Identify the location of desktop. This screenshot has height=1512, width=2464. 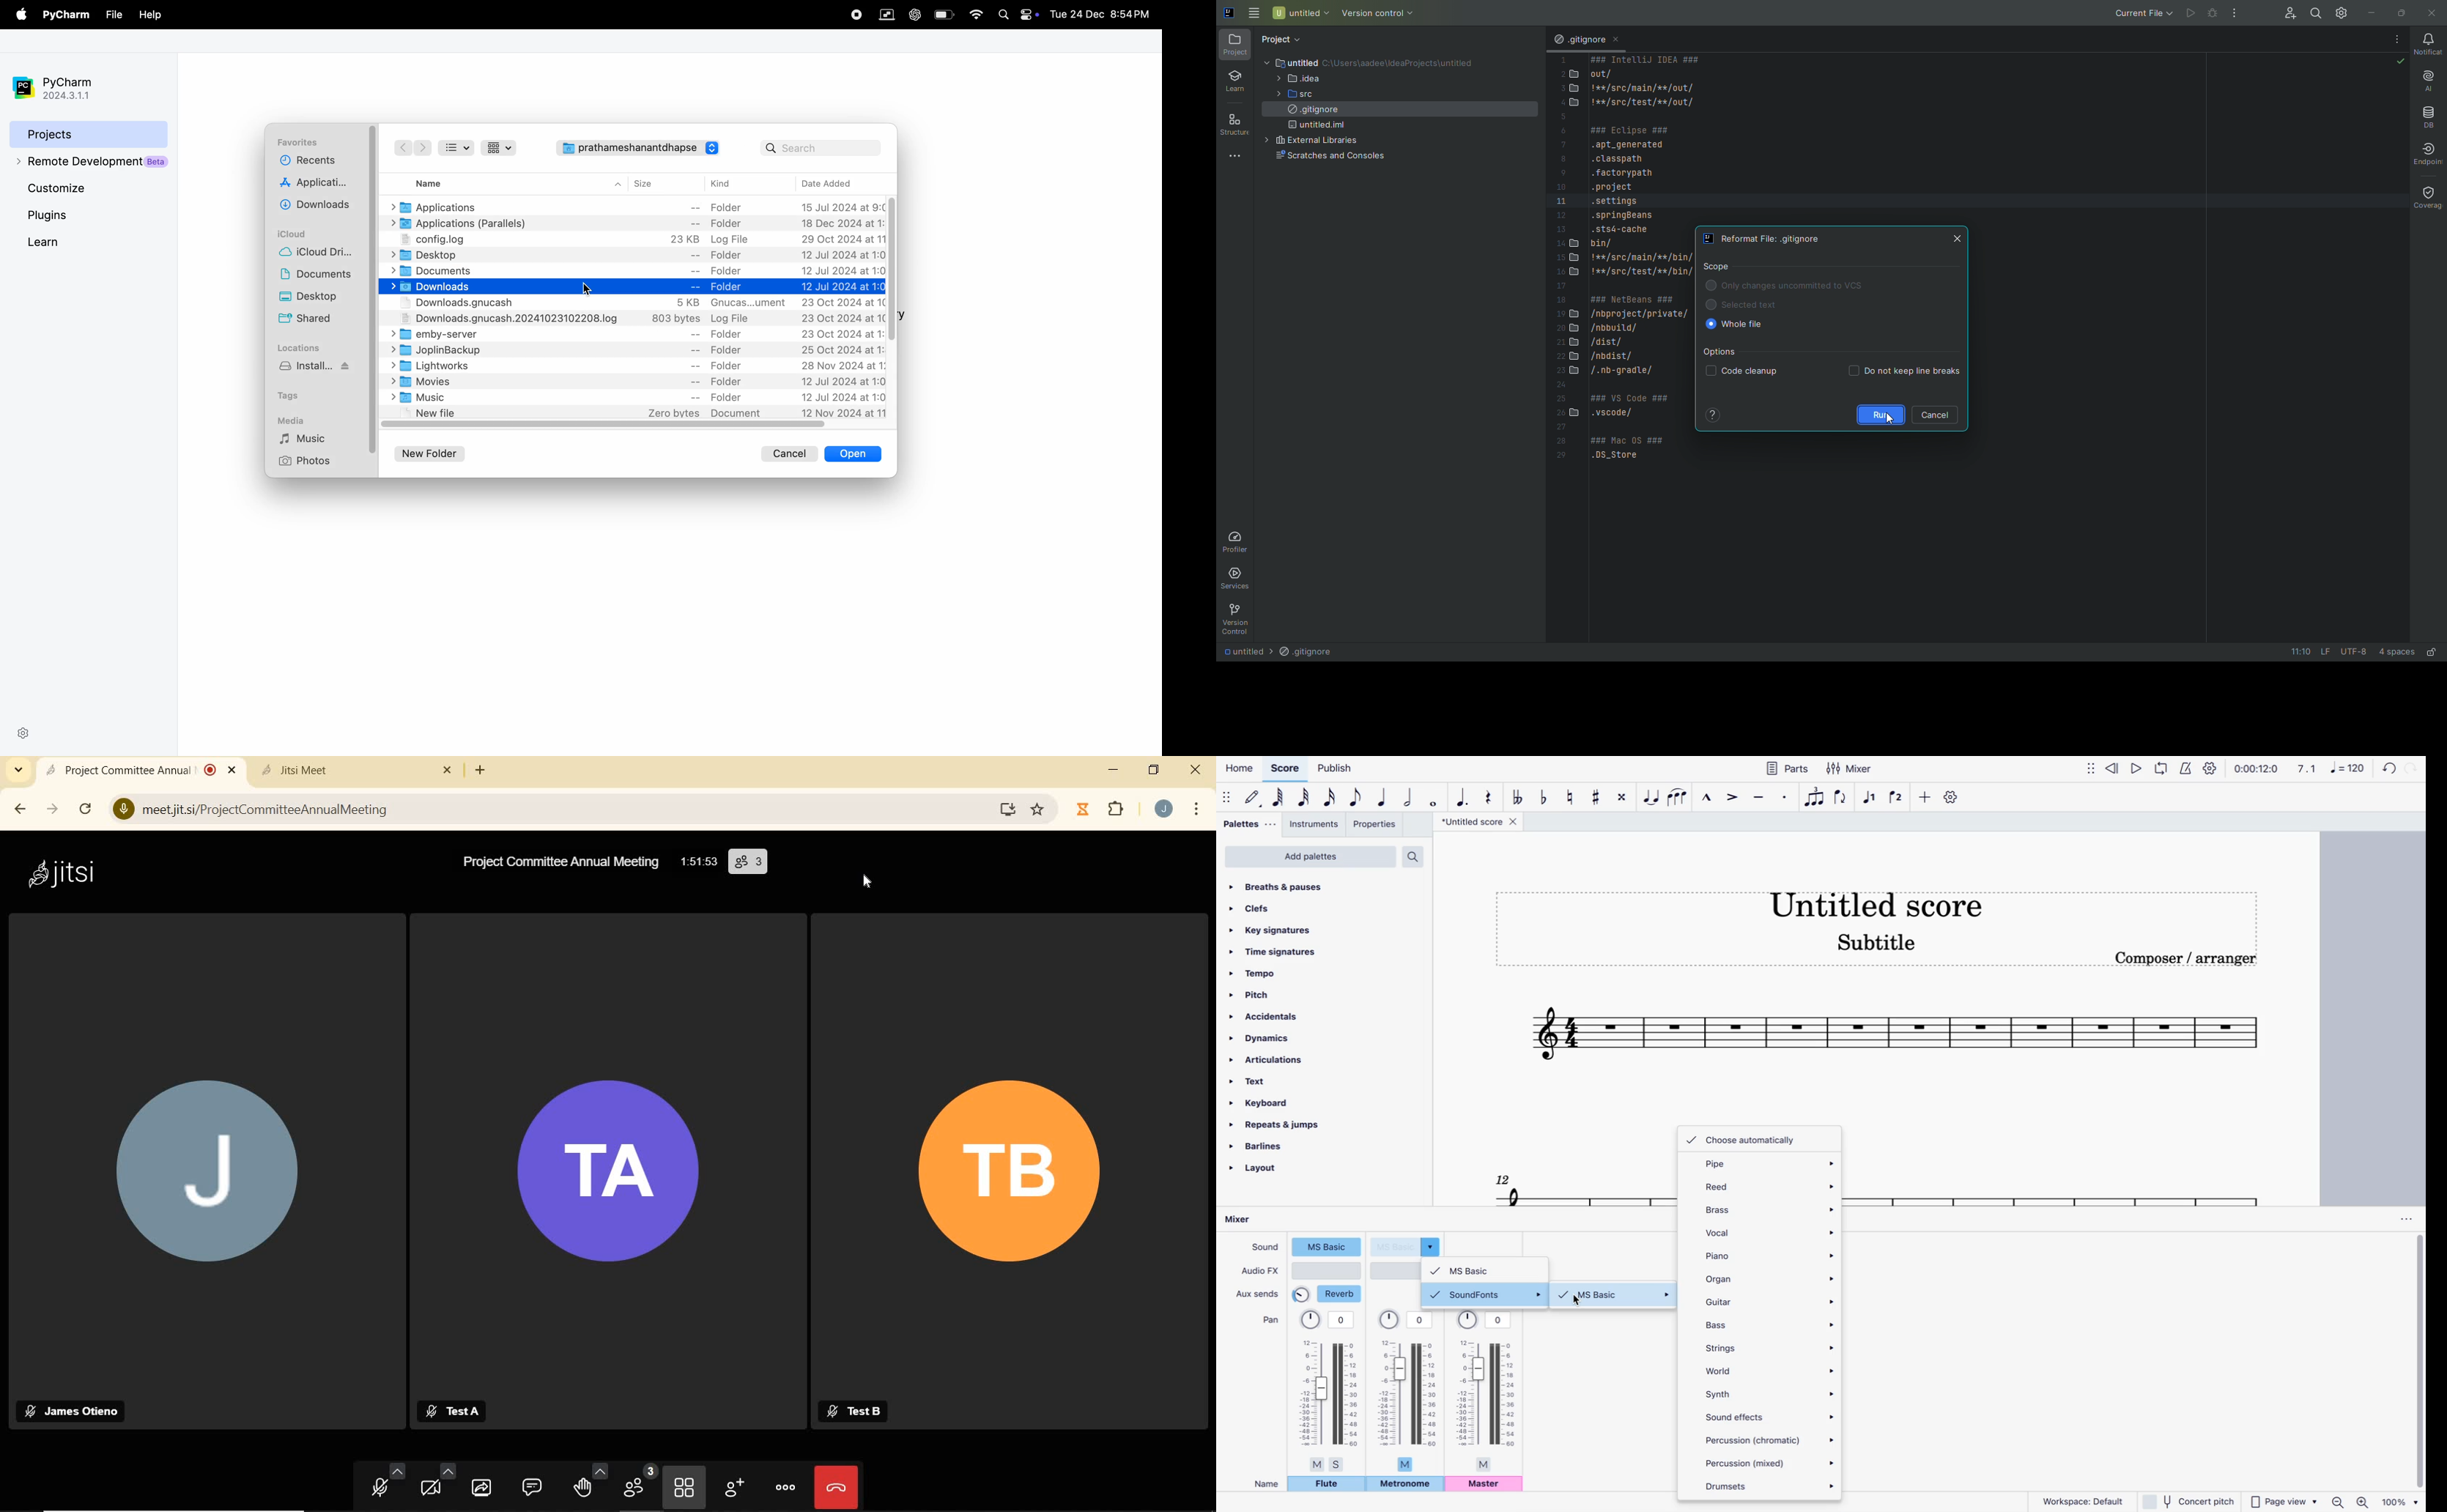
(320, 298).